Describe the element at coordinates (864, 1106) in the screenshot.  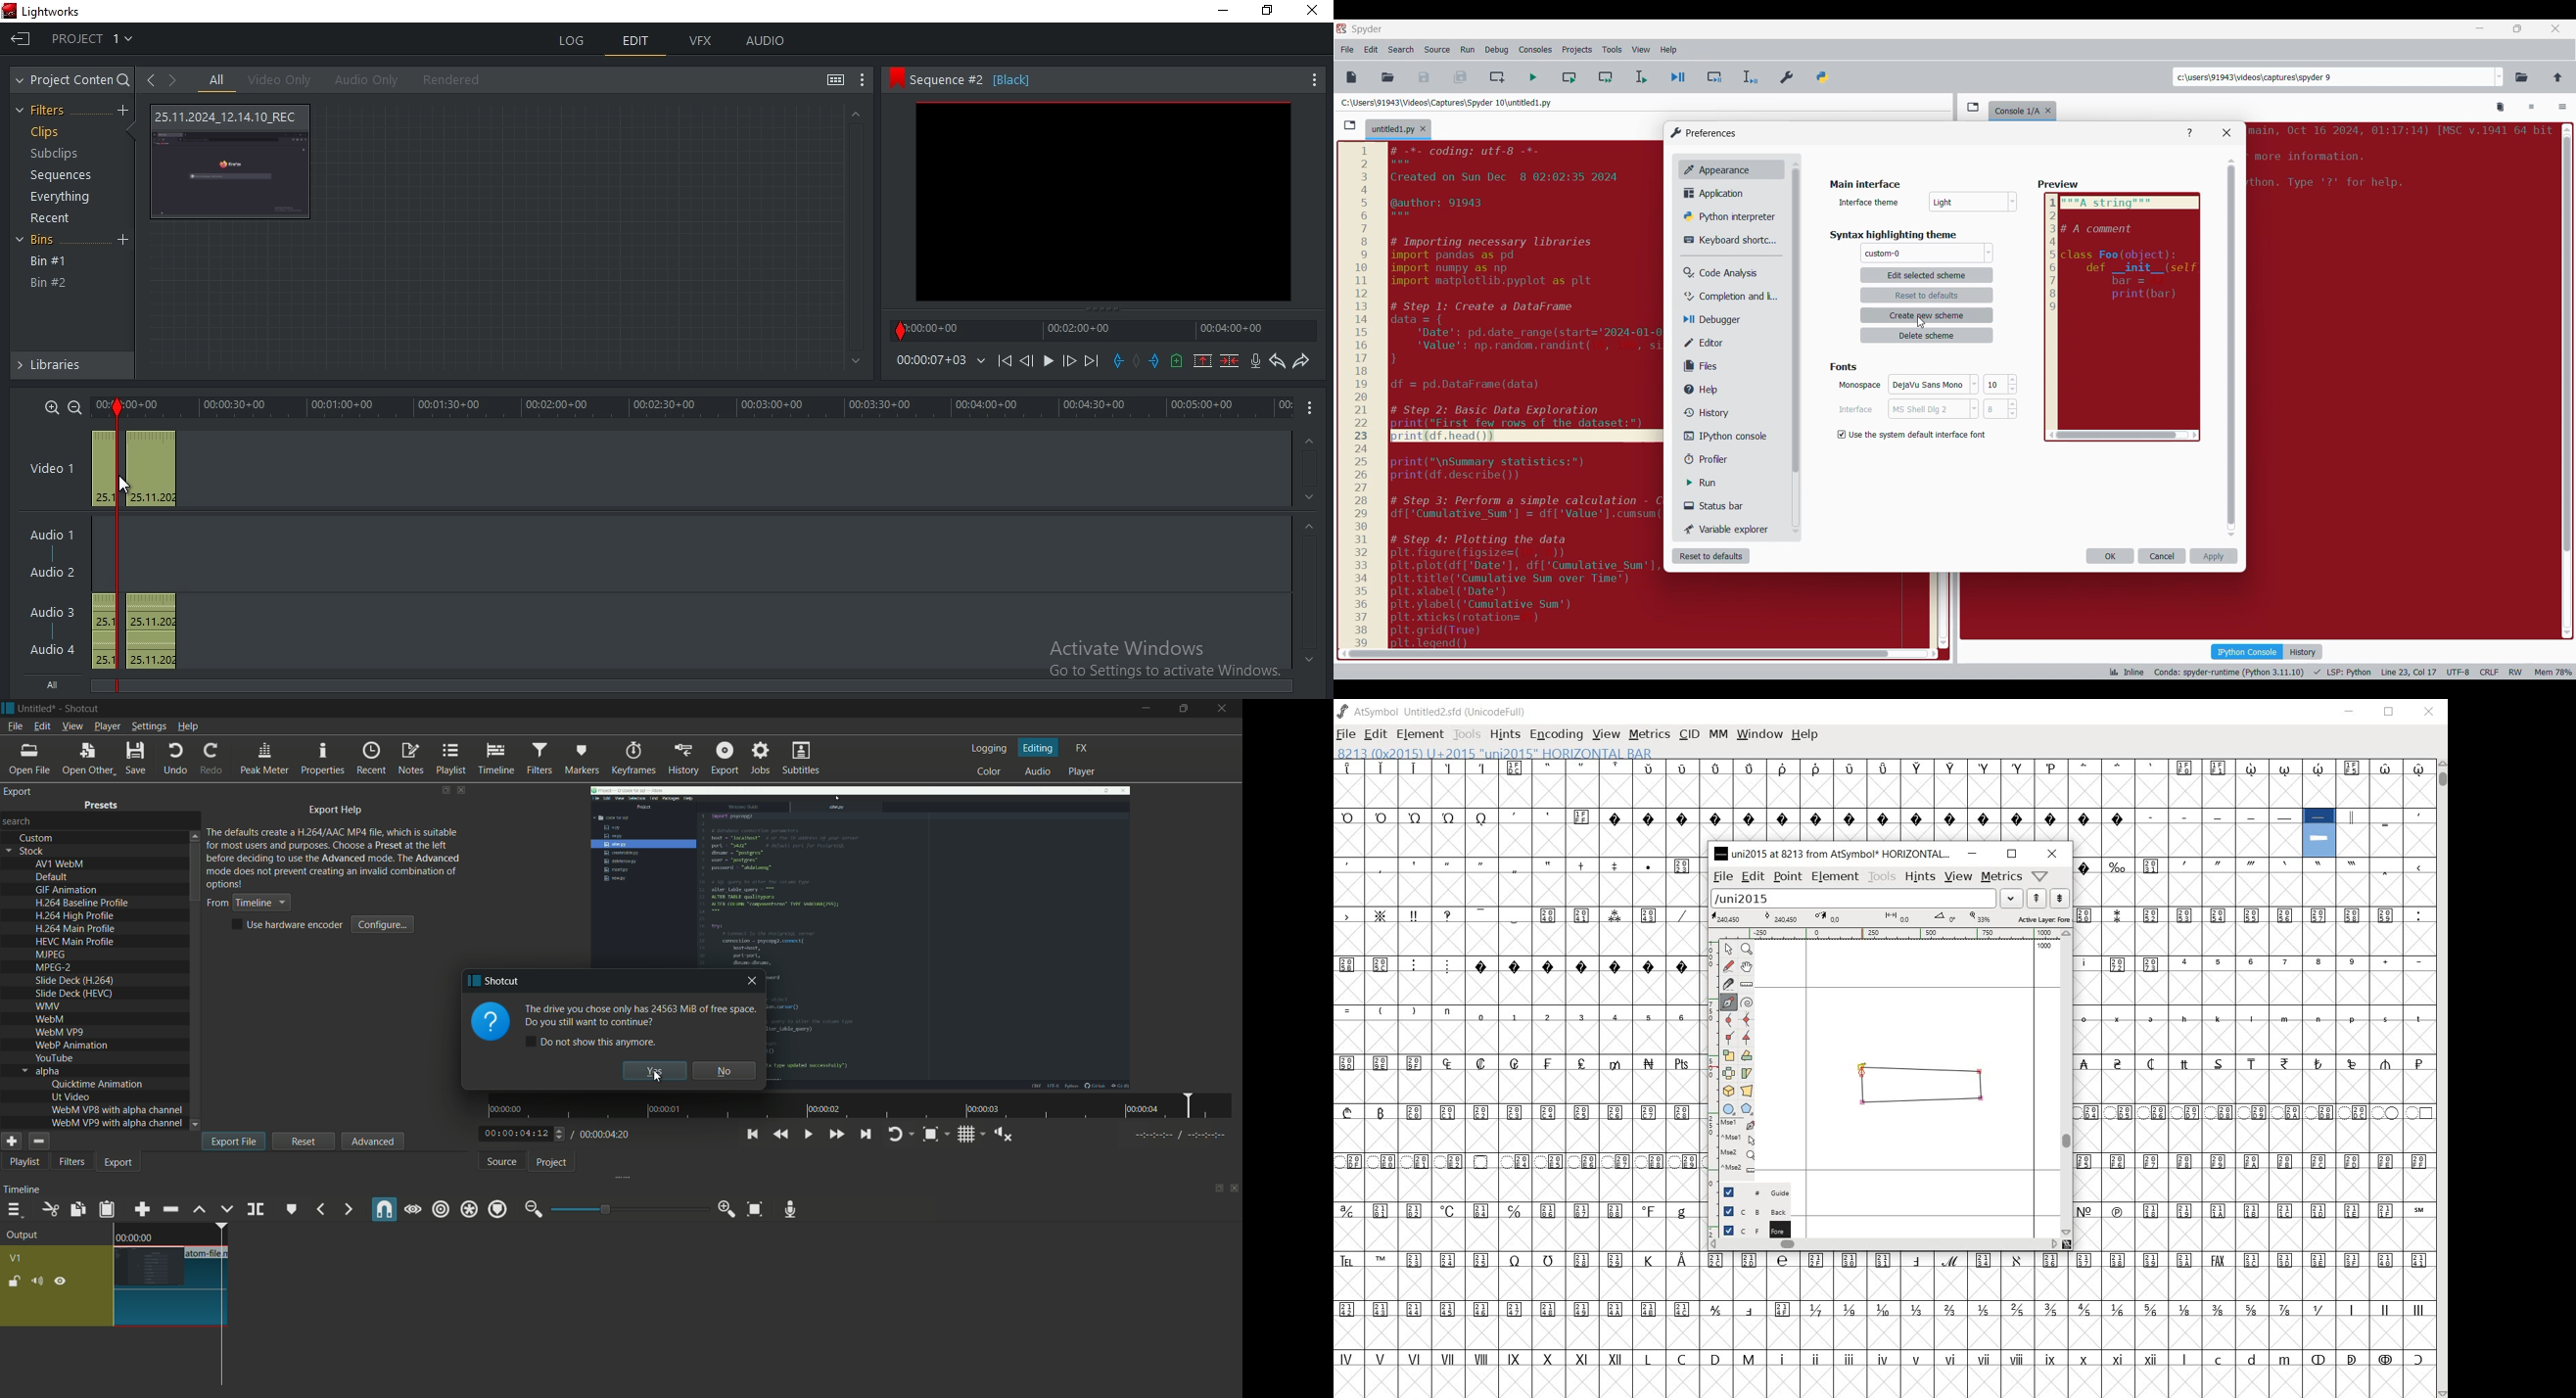
I see `time` at that location.